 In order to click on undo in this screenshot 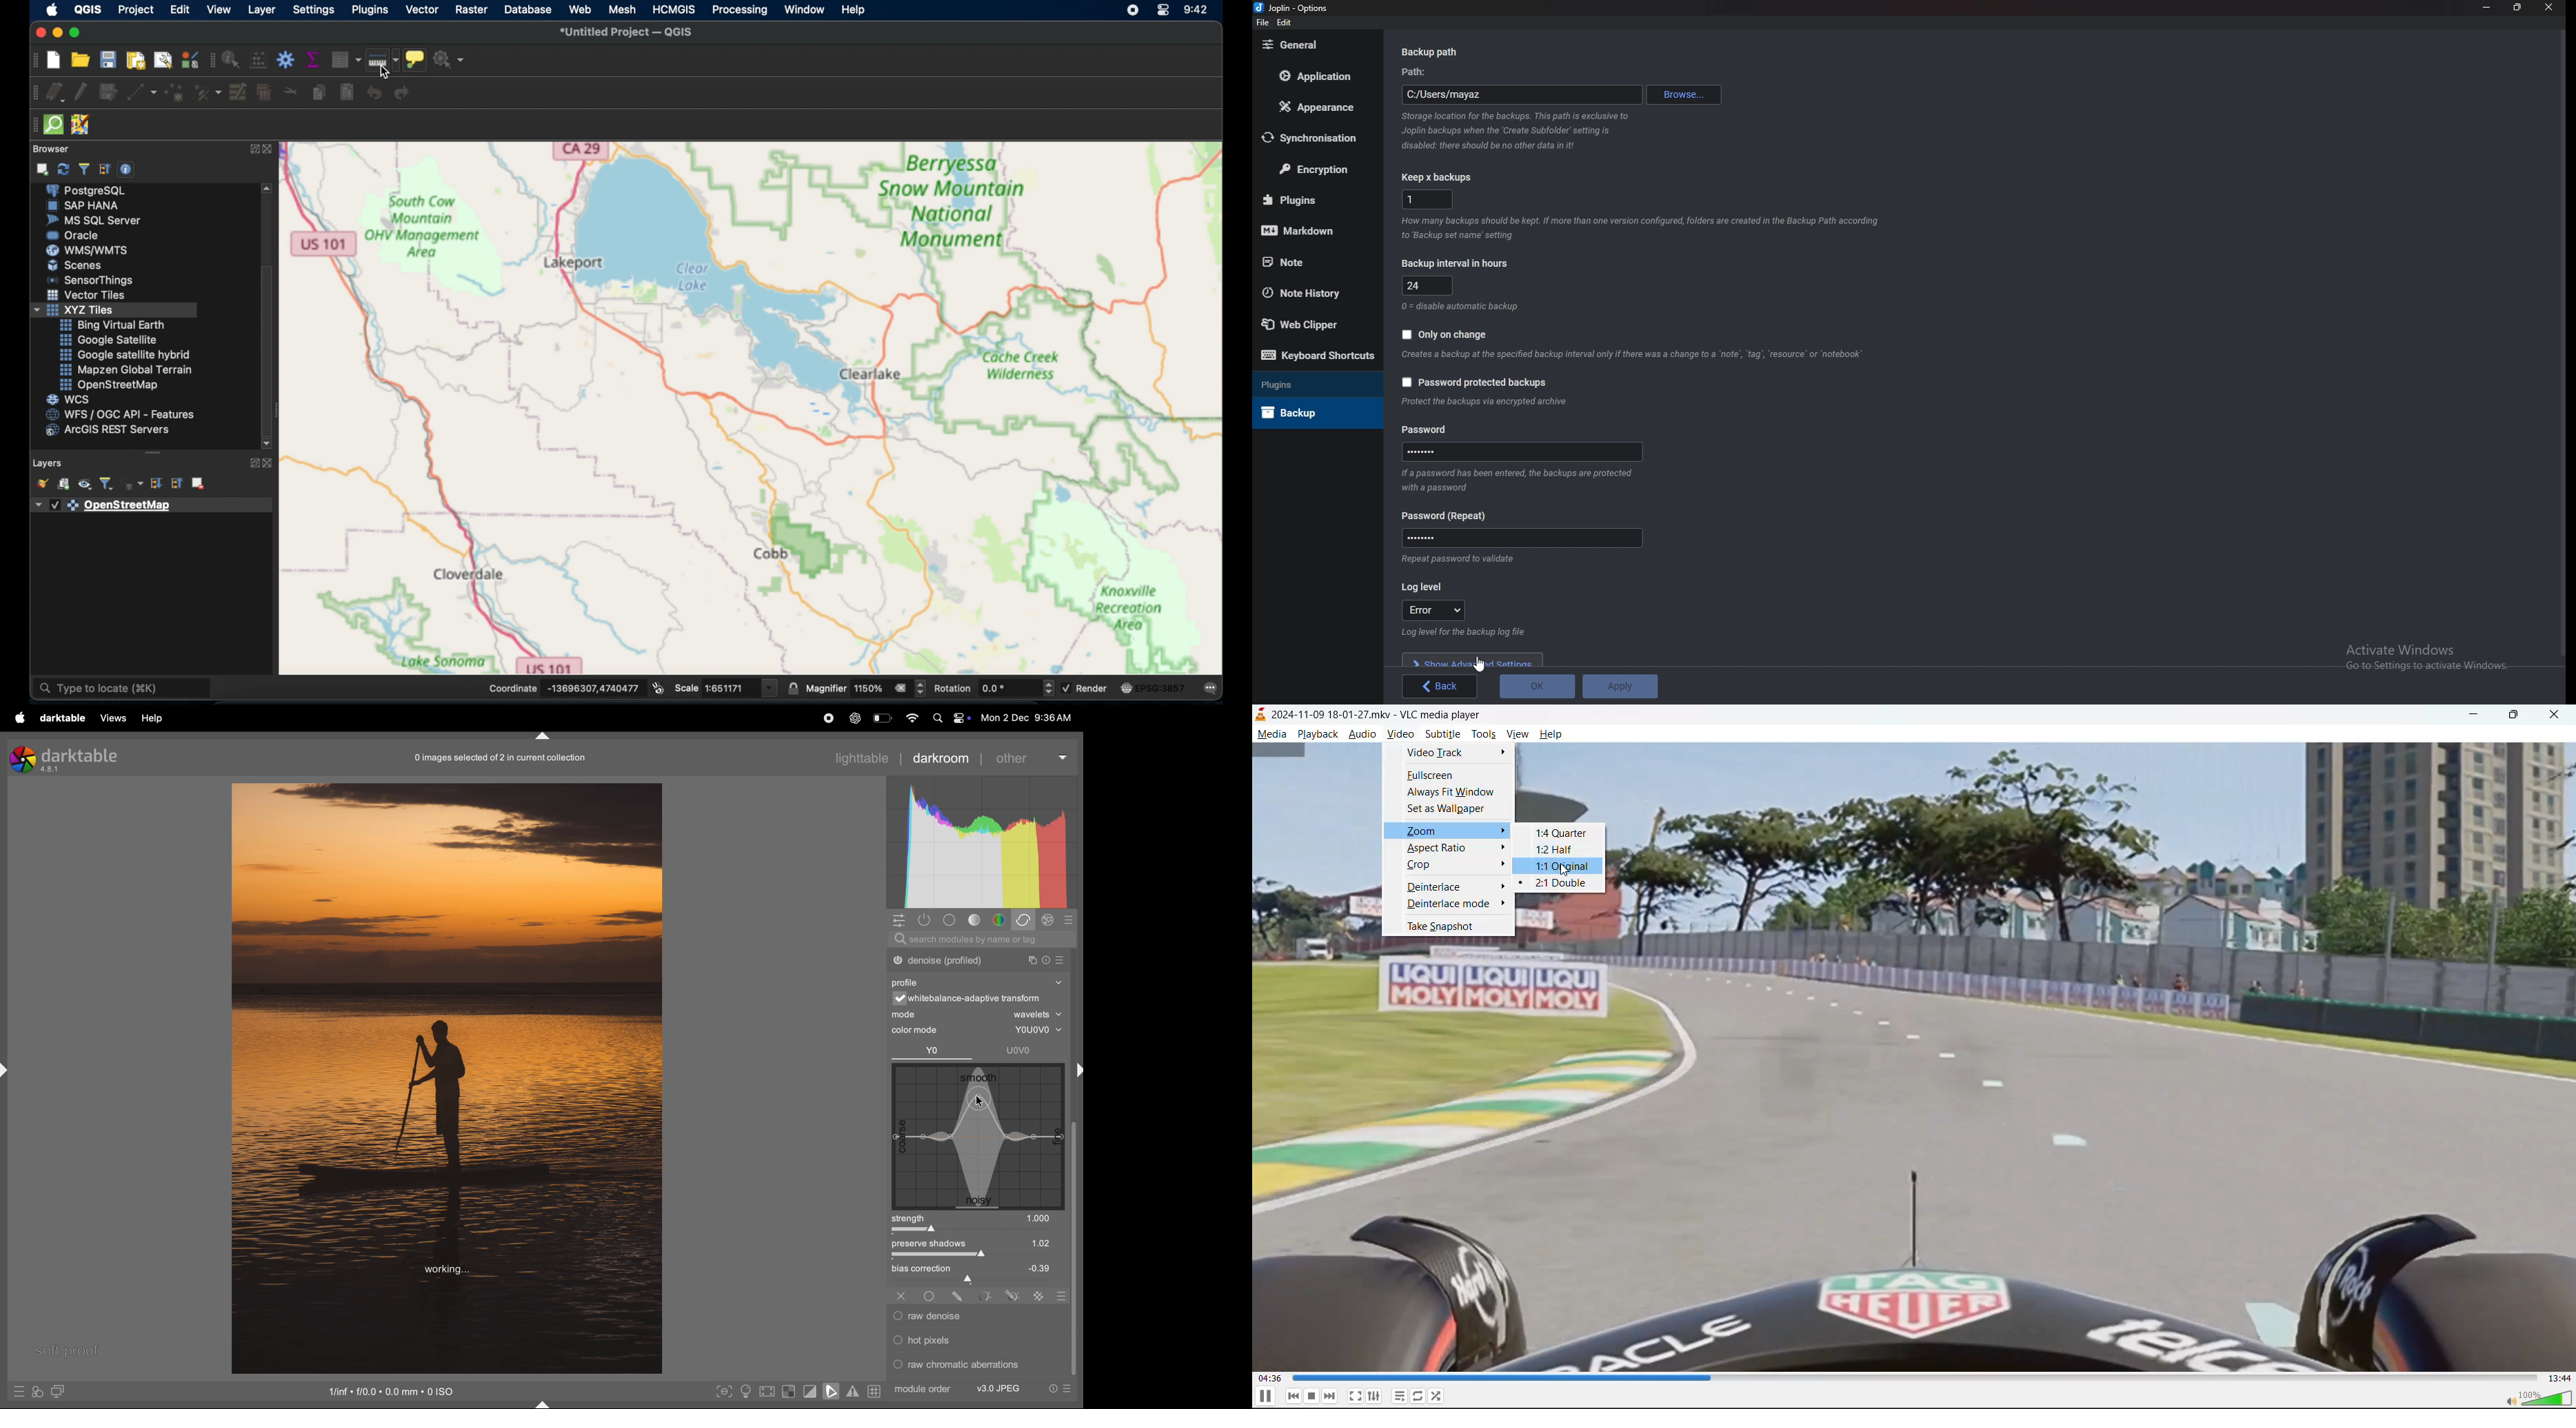, I will do `click(371, 93)`.